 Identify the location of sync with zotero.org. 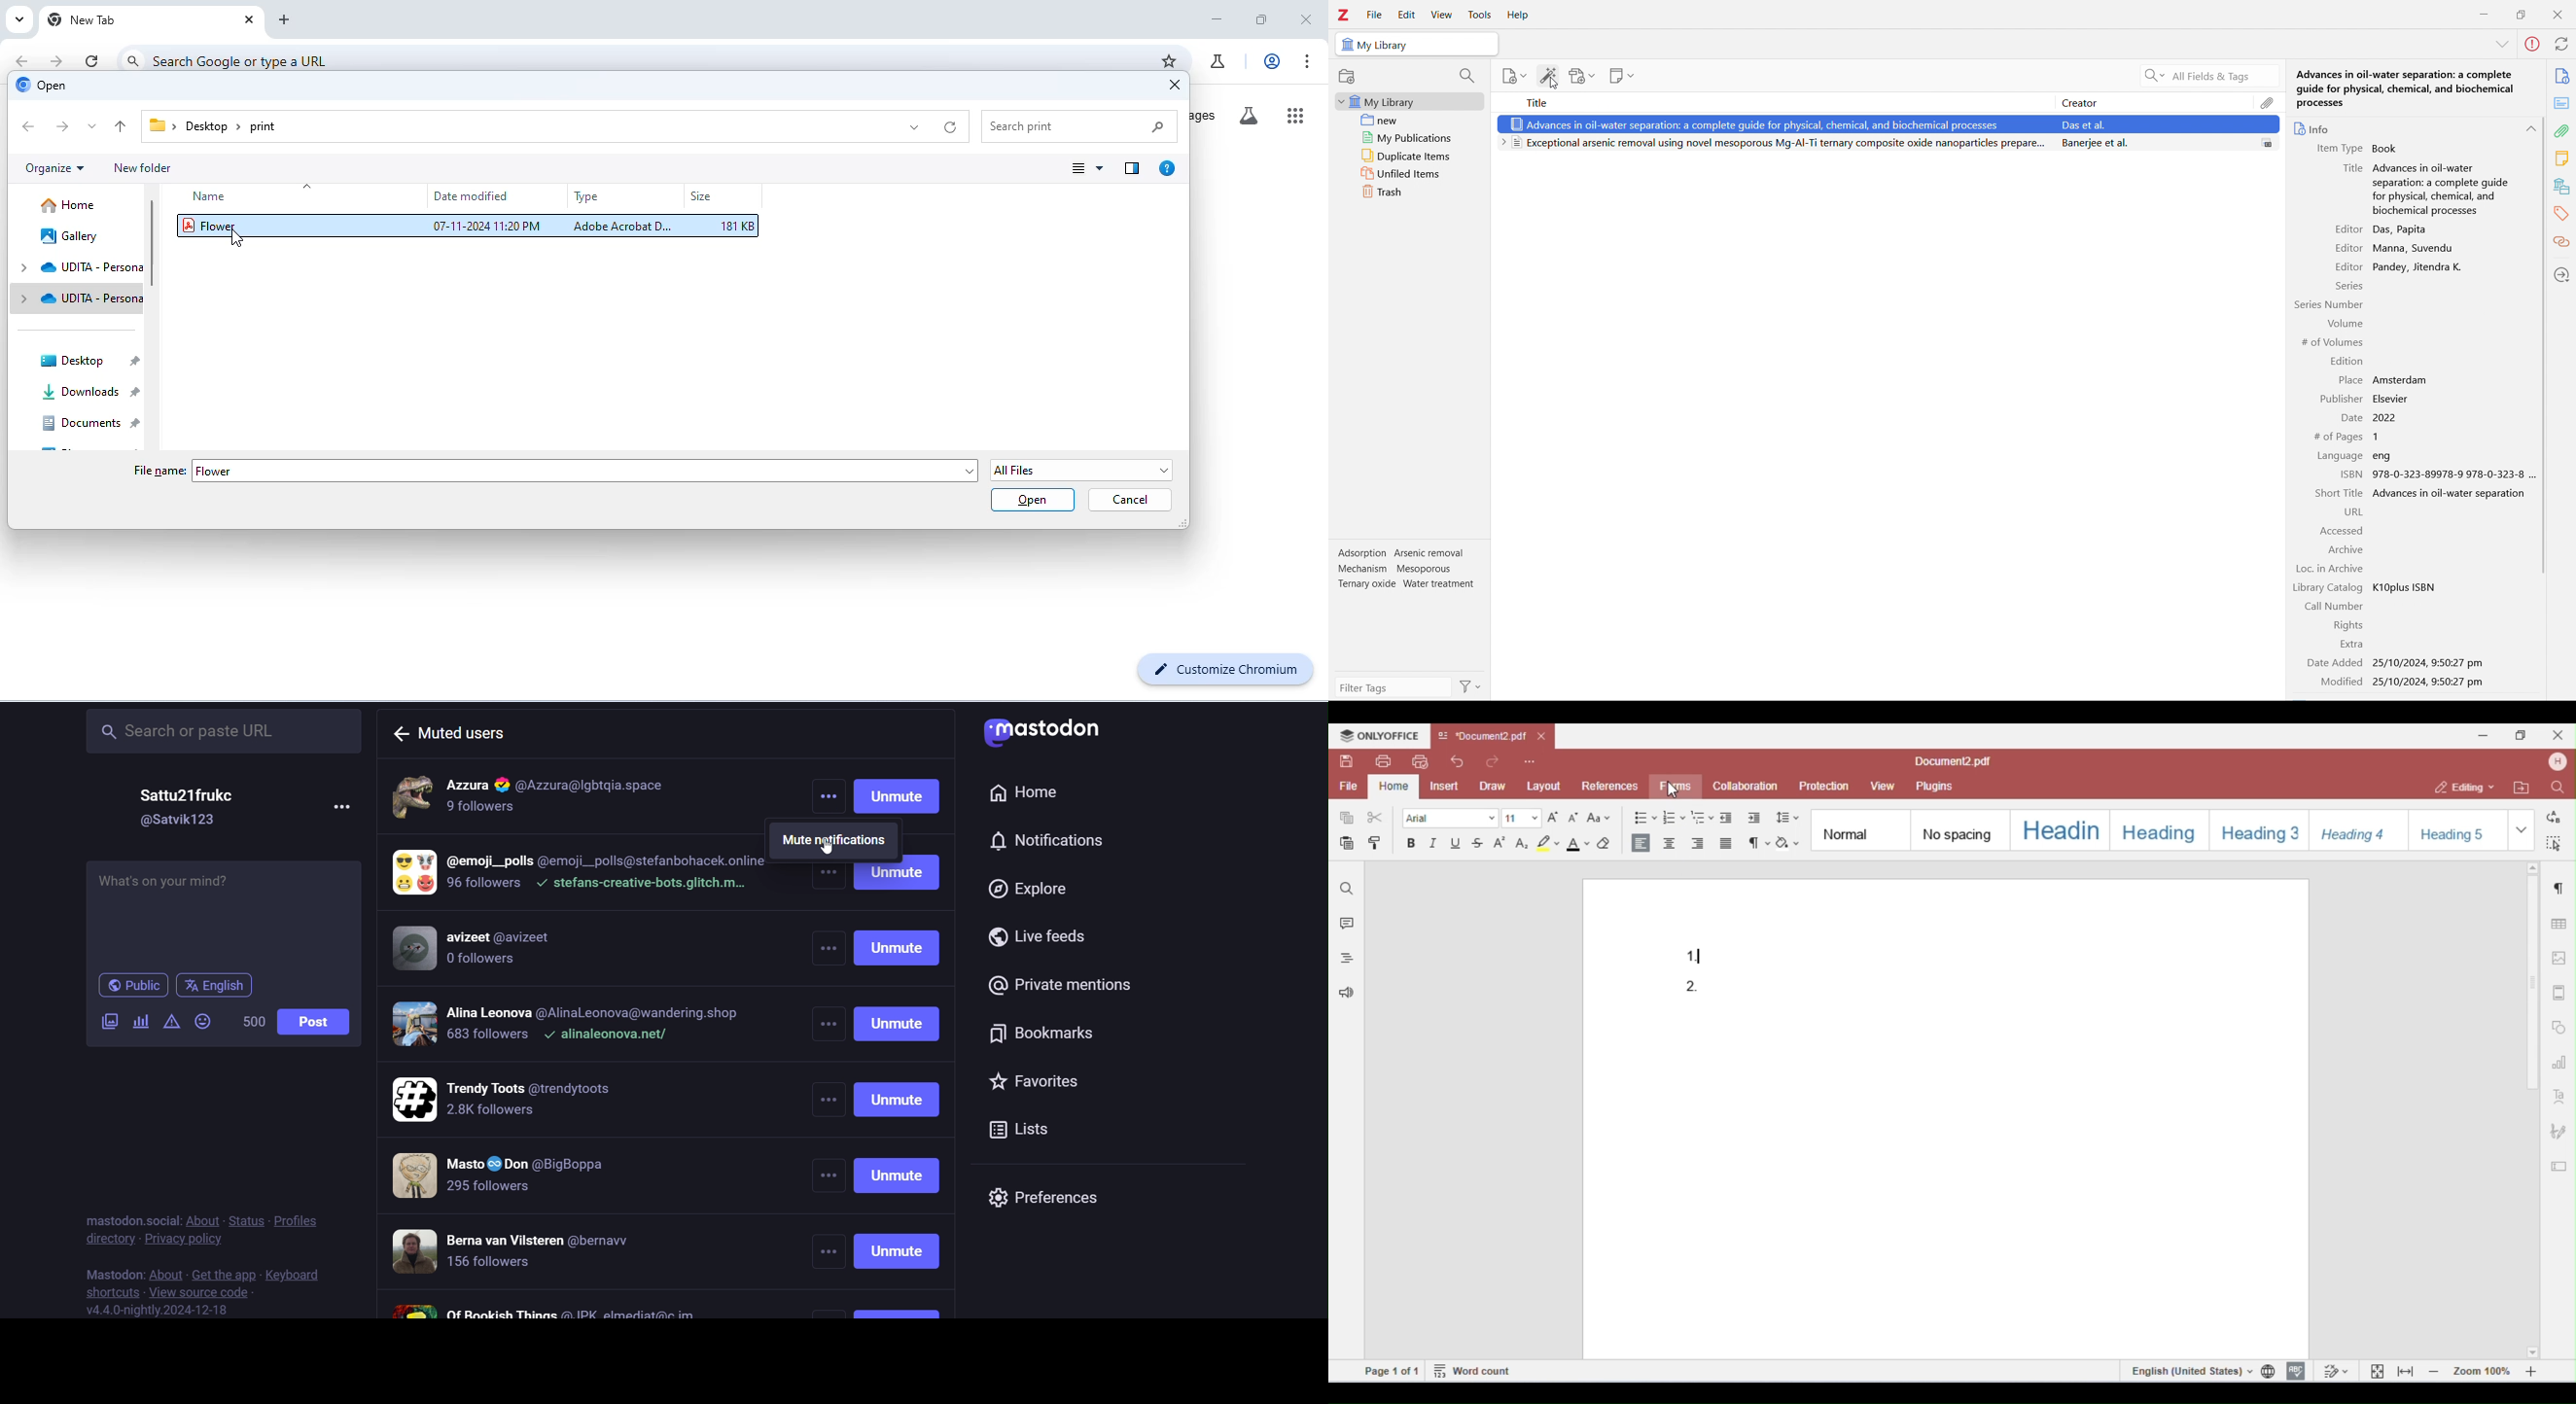
(2562, 43).